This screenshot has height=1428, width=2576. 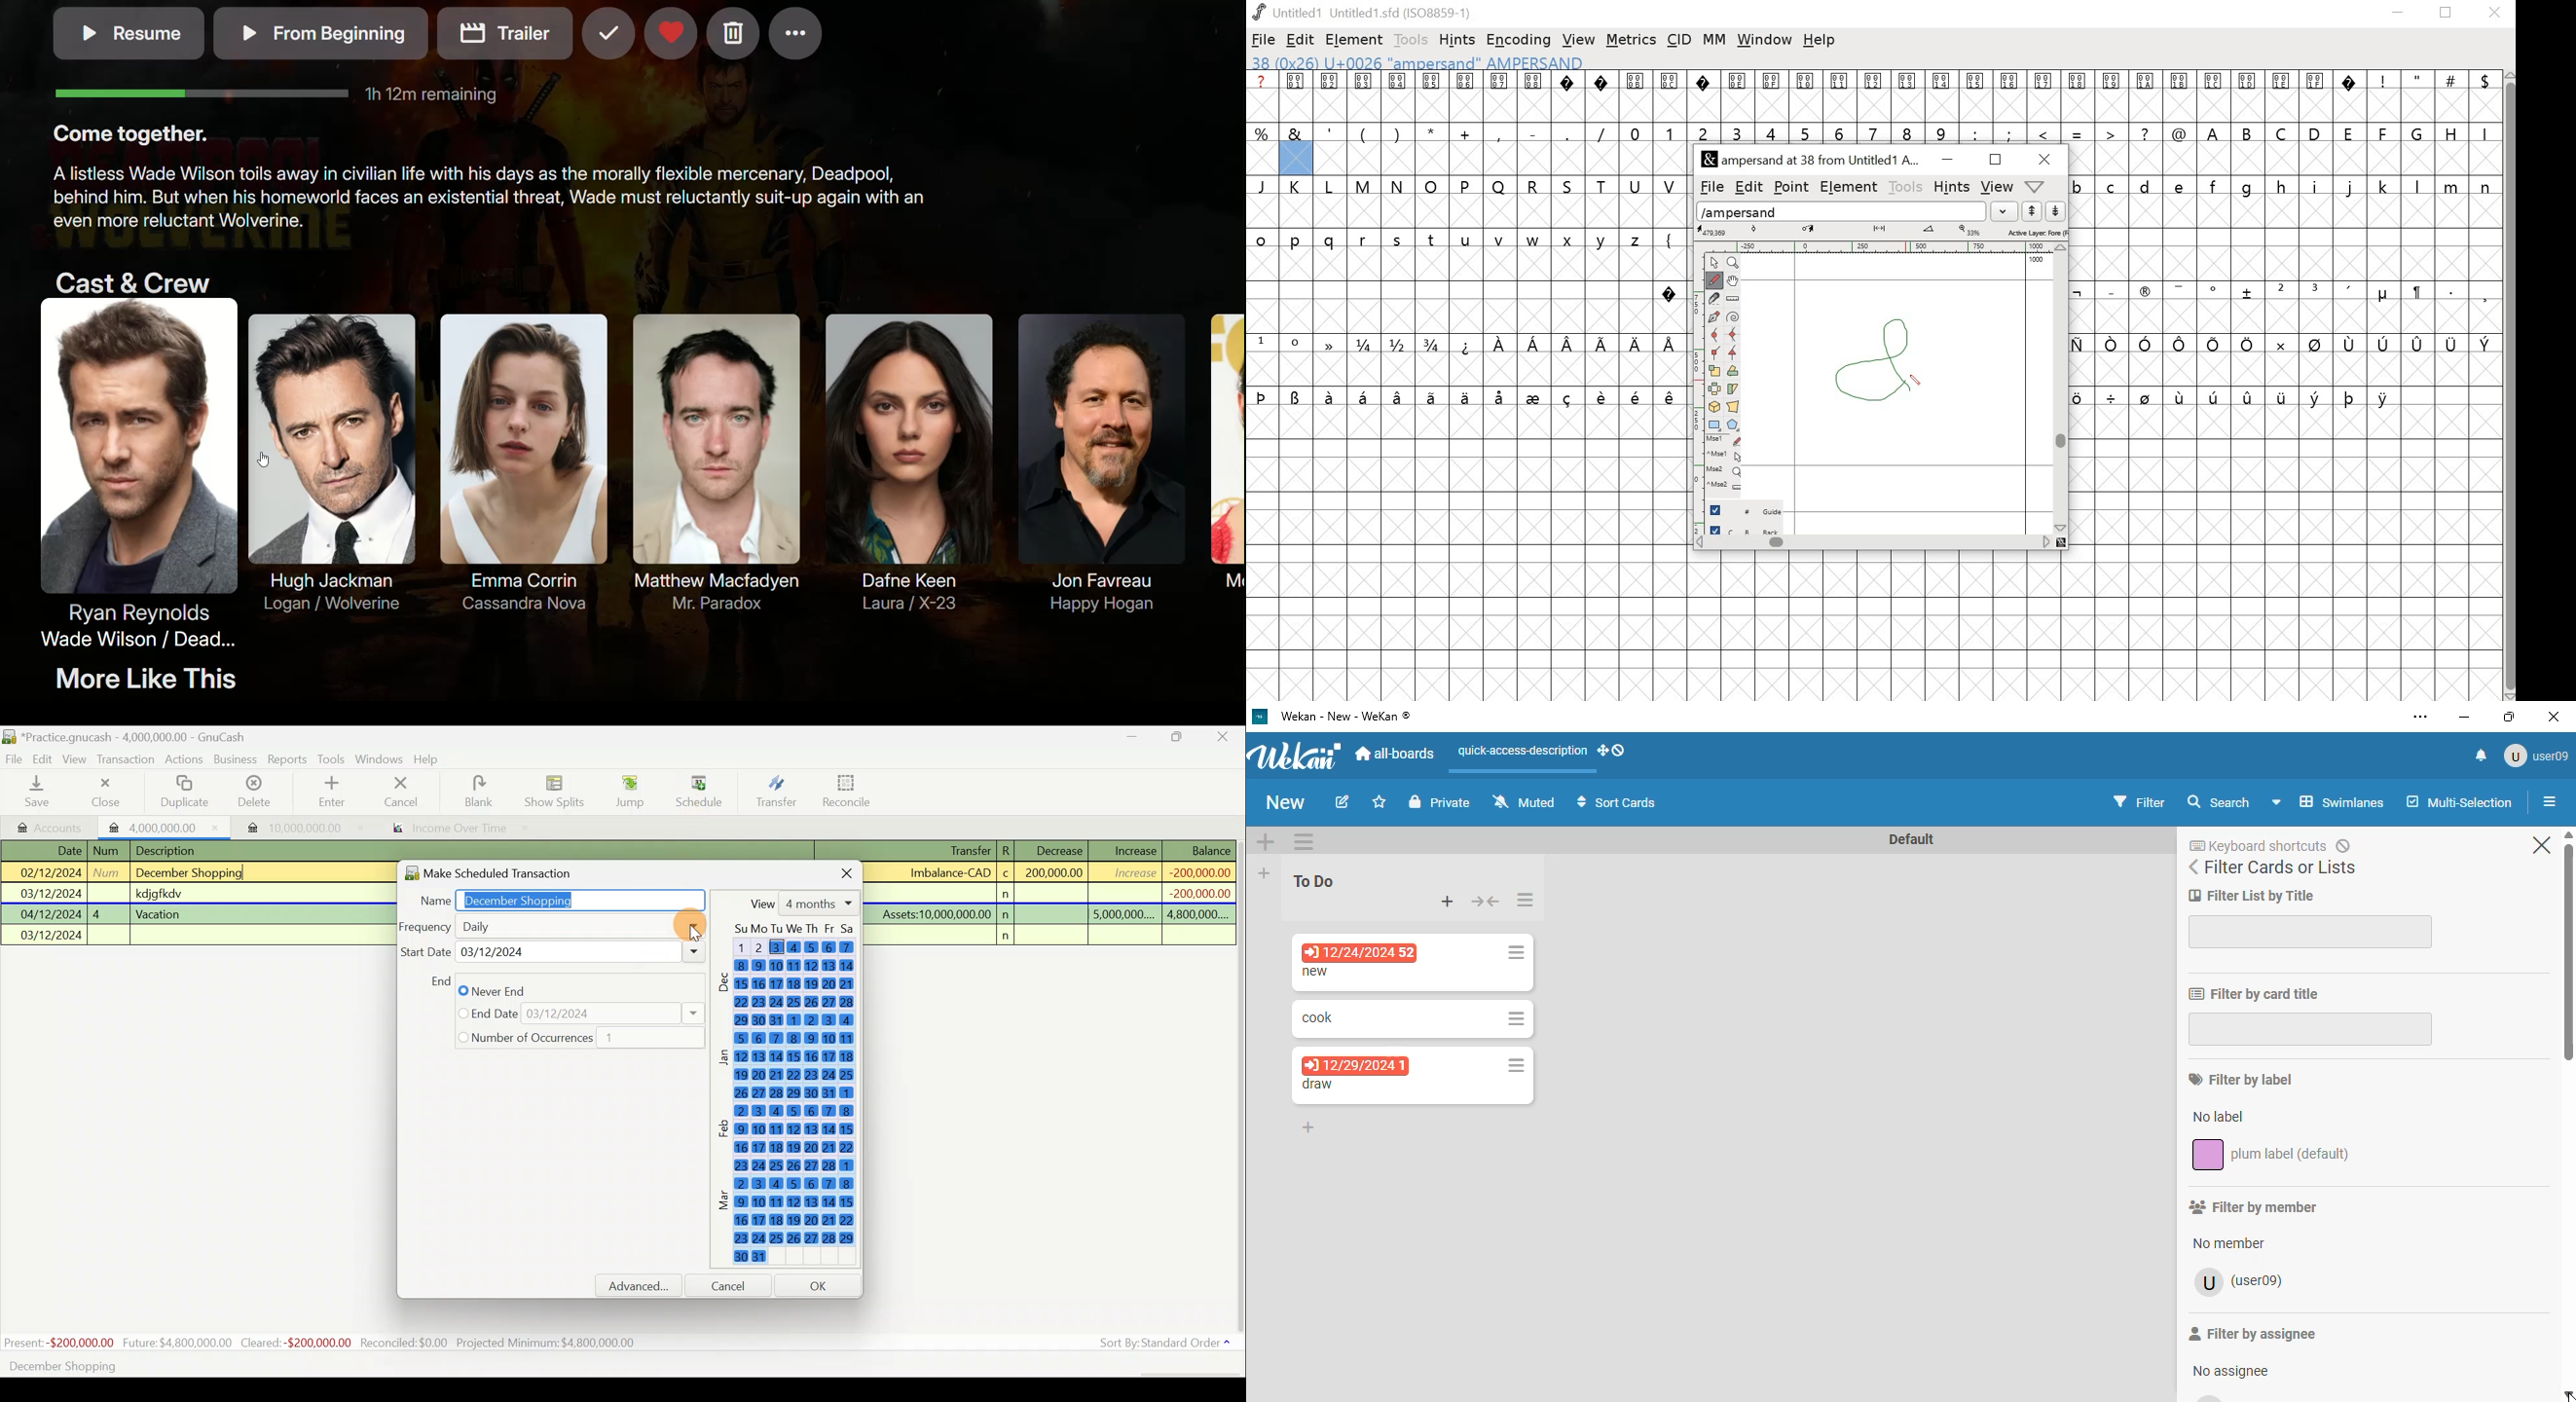 I want to click on ?, so click(x=1569, y=96).